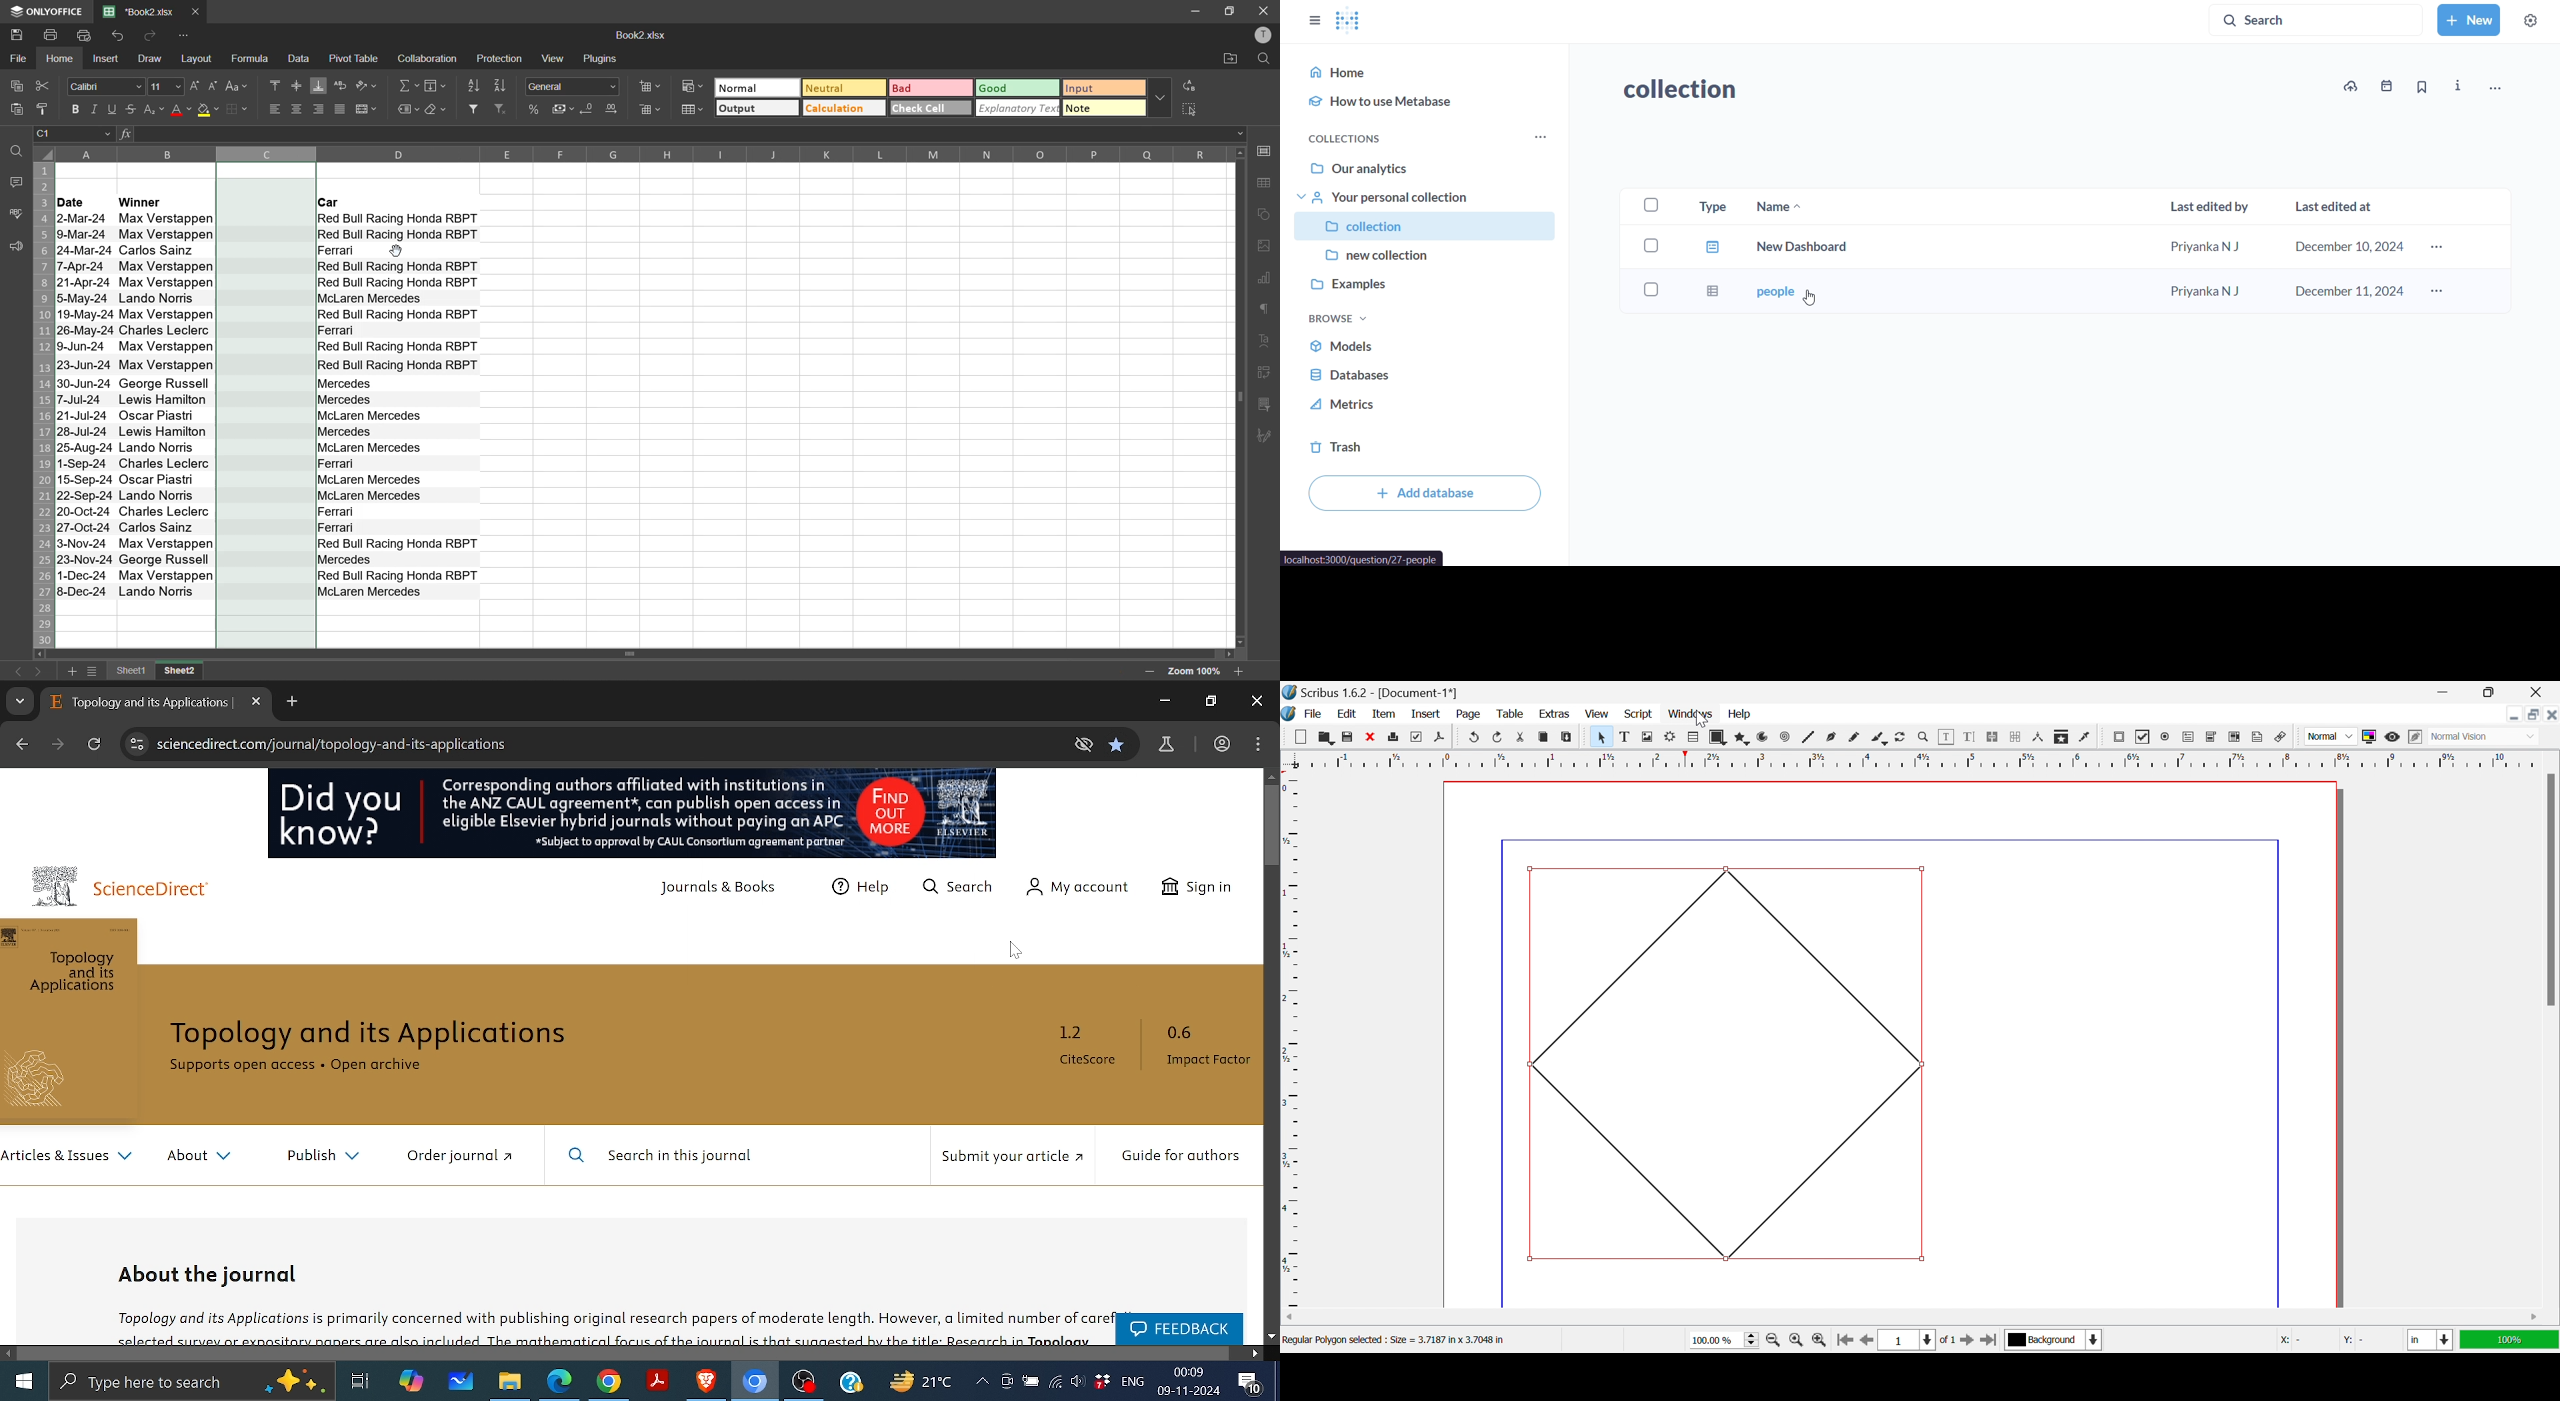  What do you see at coordinates (1393, 1342) in the screenshot?
I see `Regular polygon selected: Size = 3.7187 in x 3.7048 in` at bounding box center [1393, 1342].